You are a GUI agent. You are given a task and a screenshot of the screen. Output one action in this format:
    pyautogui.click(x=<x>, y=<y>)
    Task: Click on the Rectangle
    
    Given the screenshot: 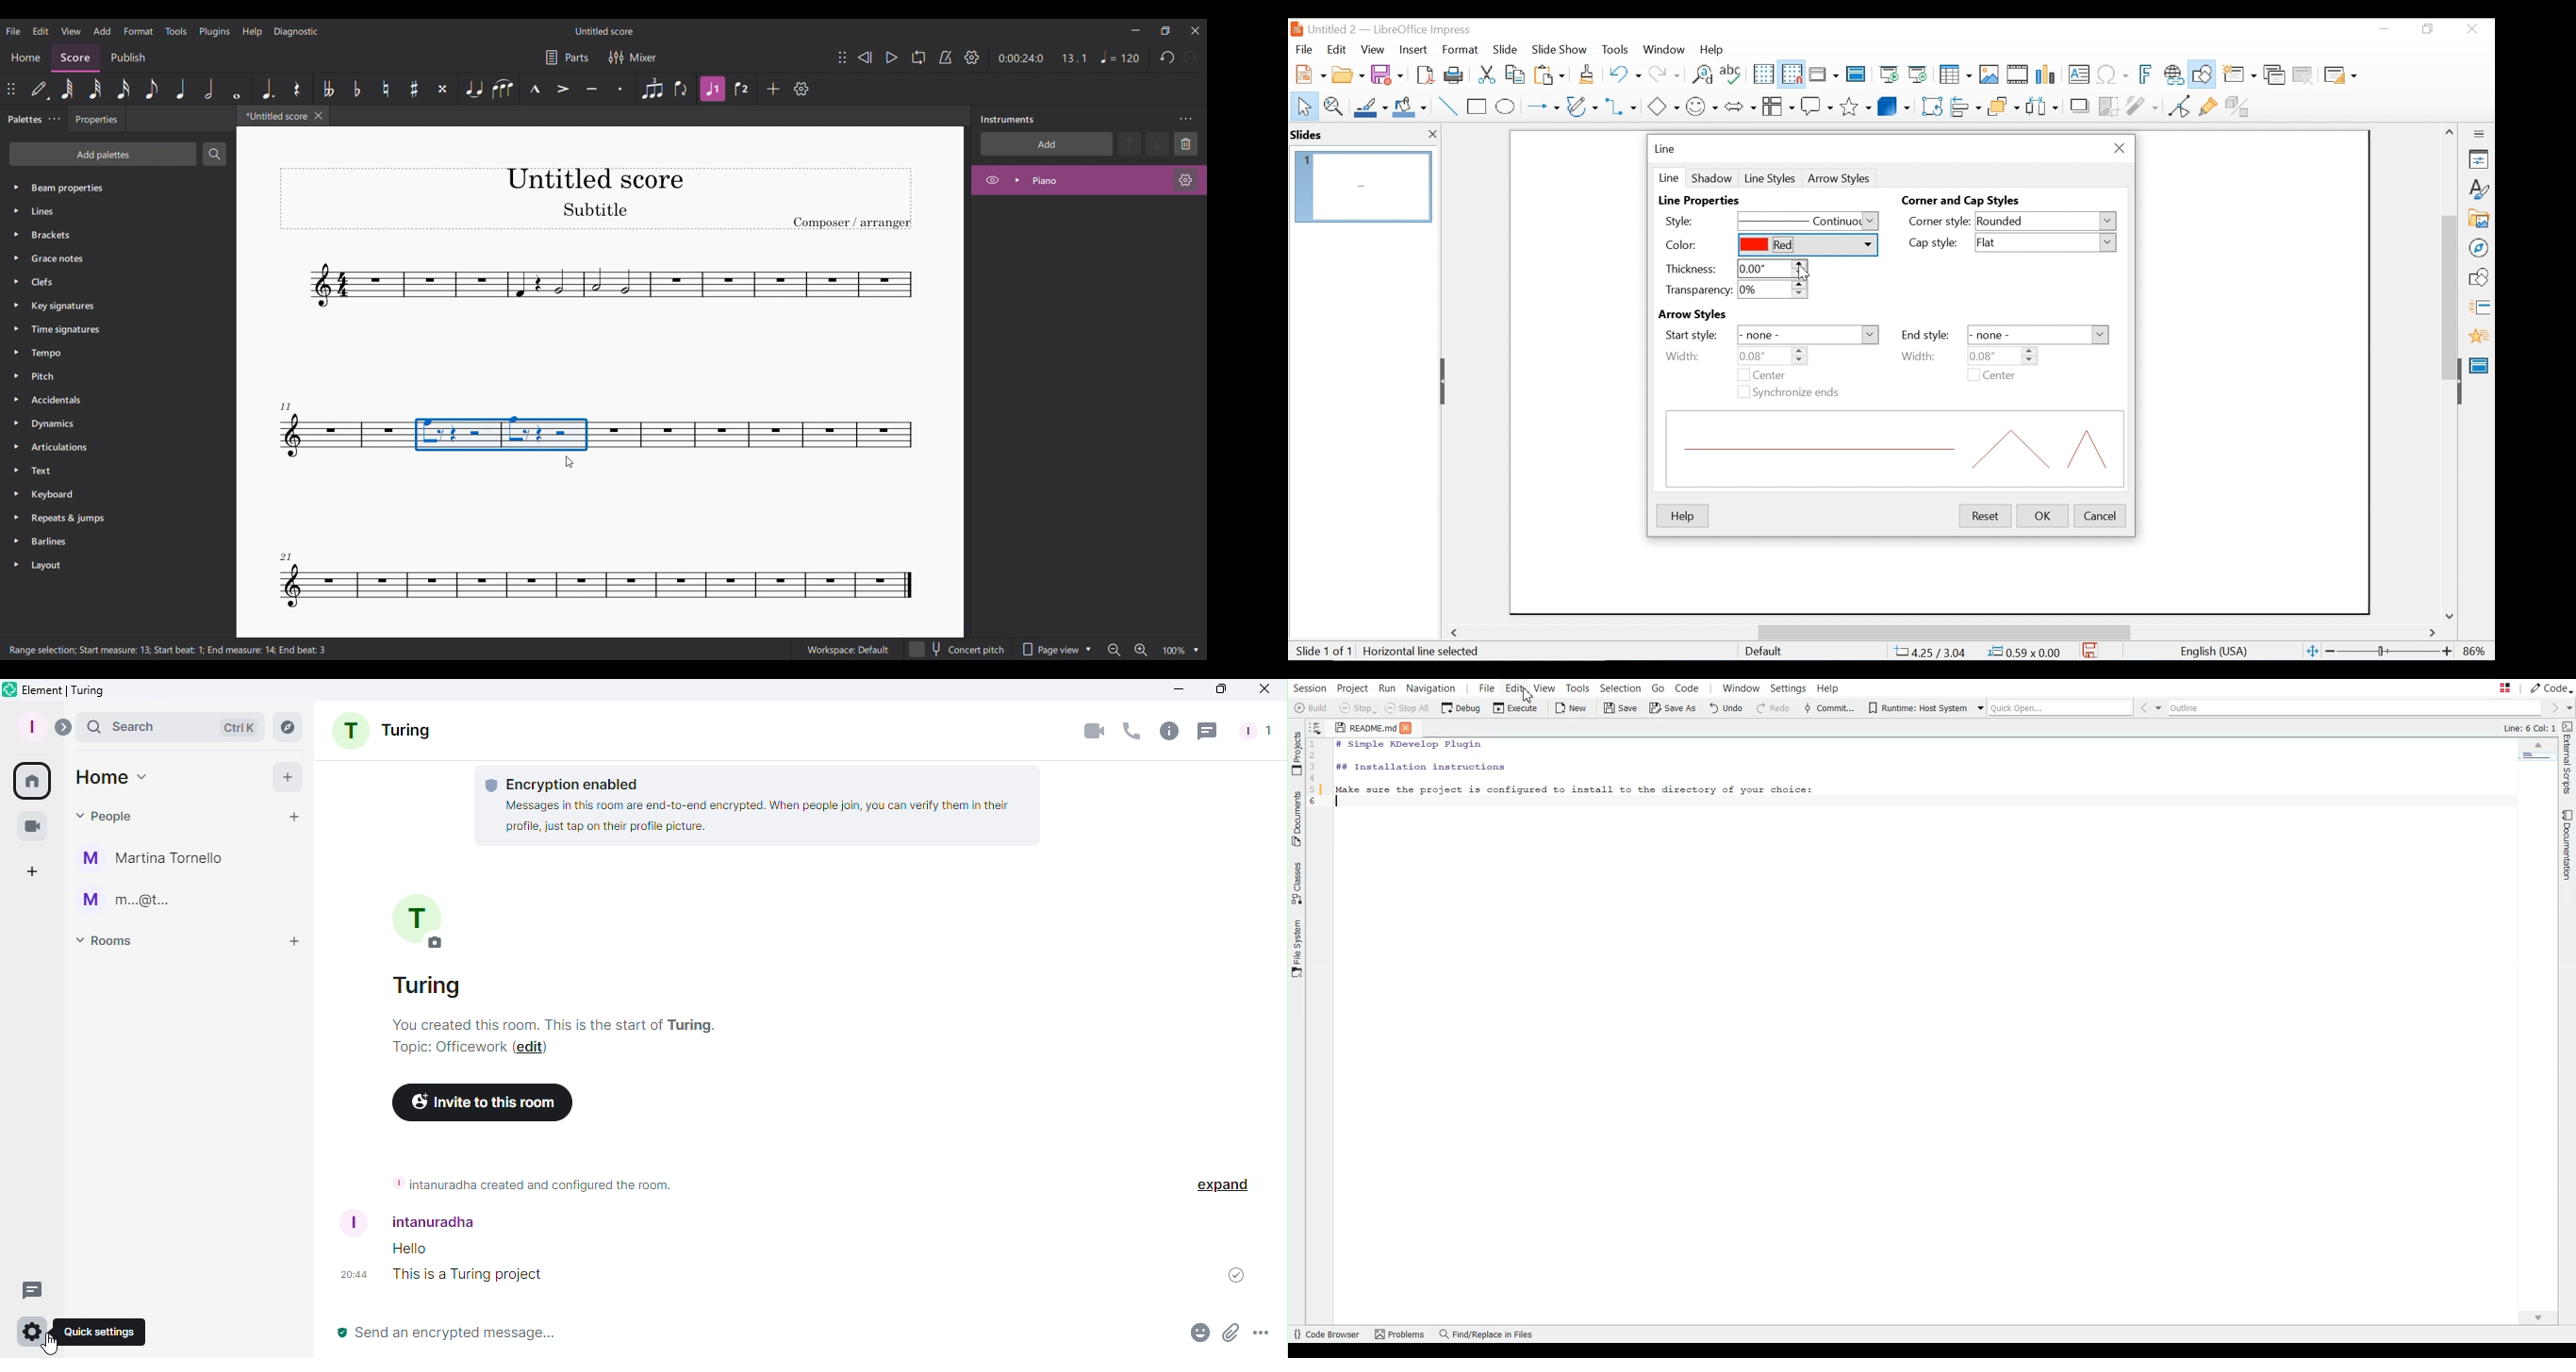 What is the action you would take?
    pyautogui.click(x=1478, y=107)
    